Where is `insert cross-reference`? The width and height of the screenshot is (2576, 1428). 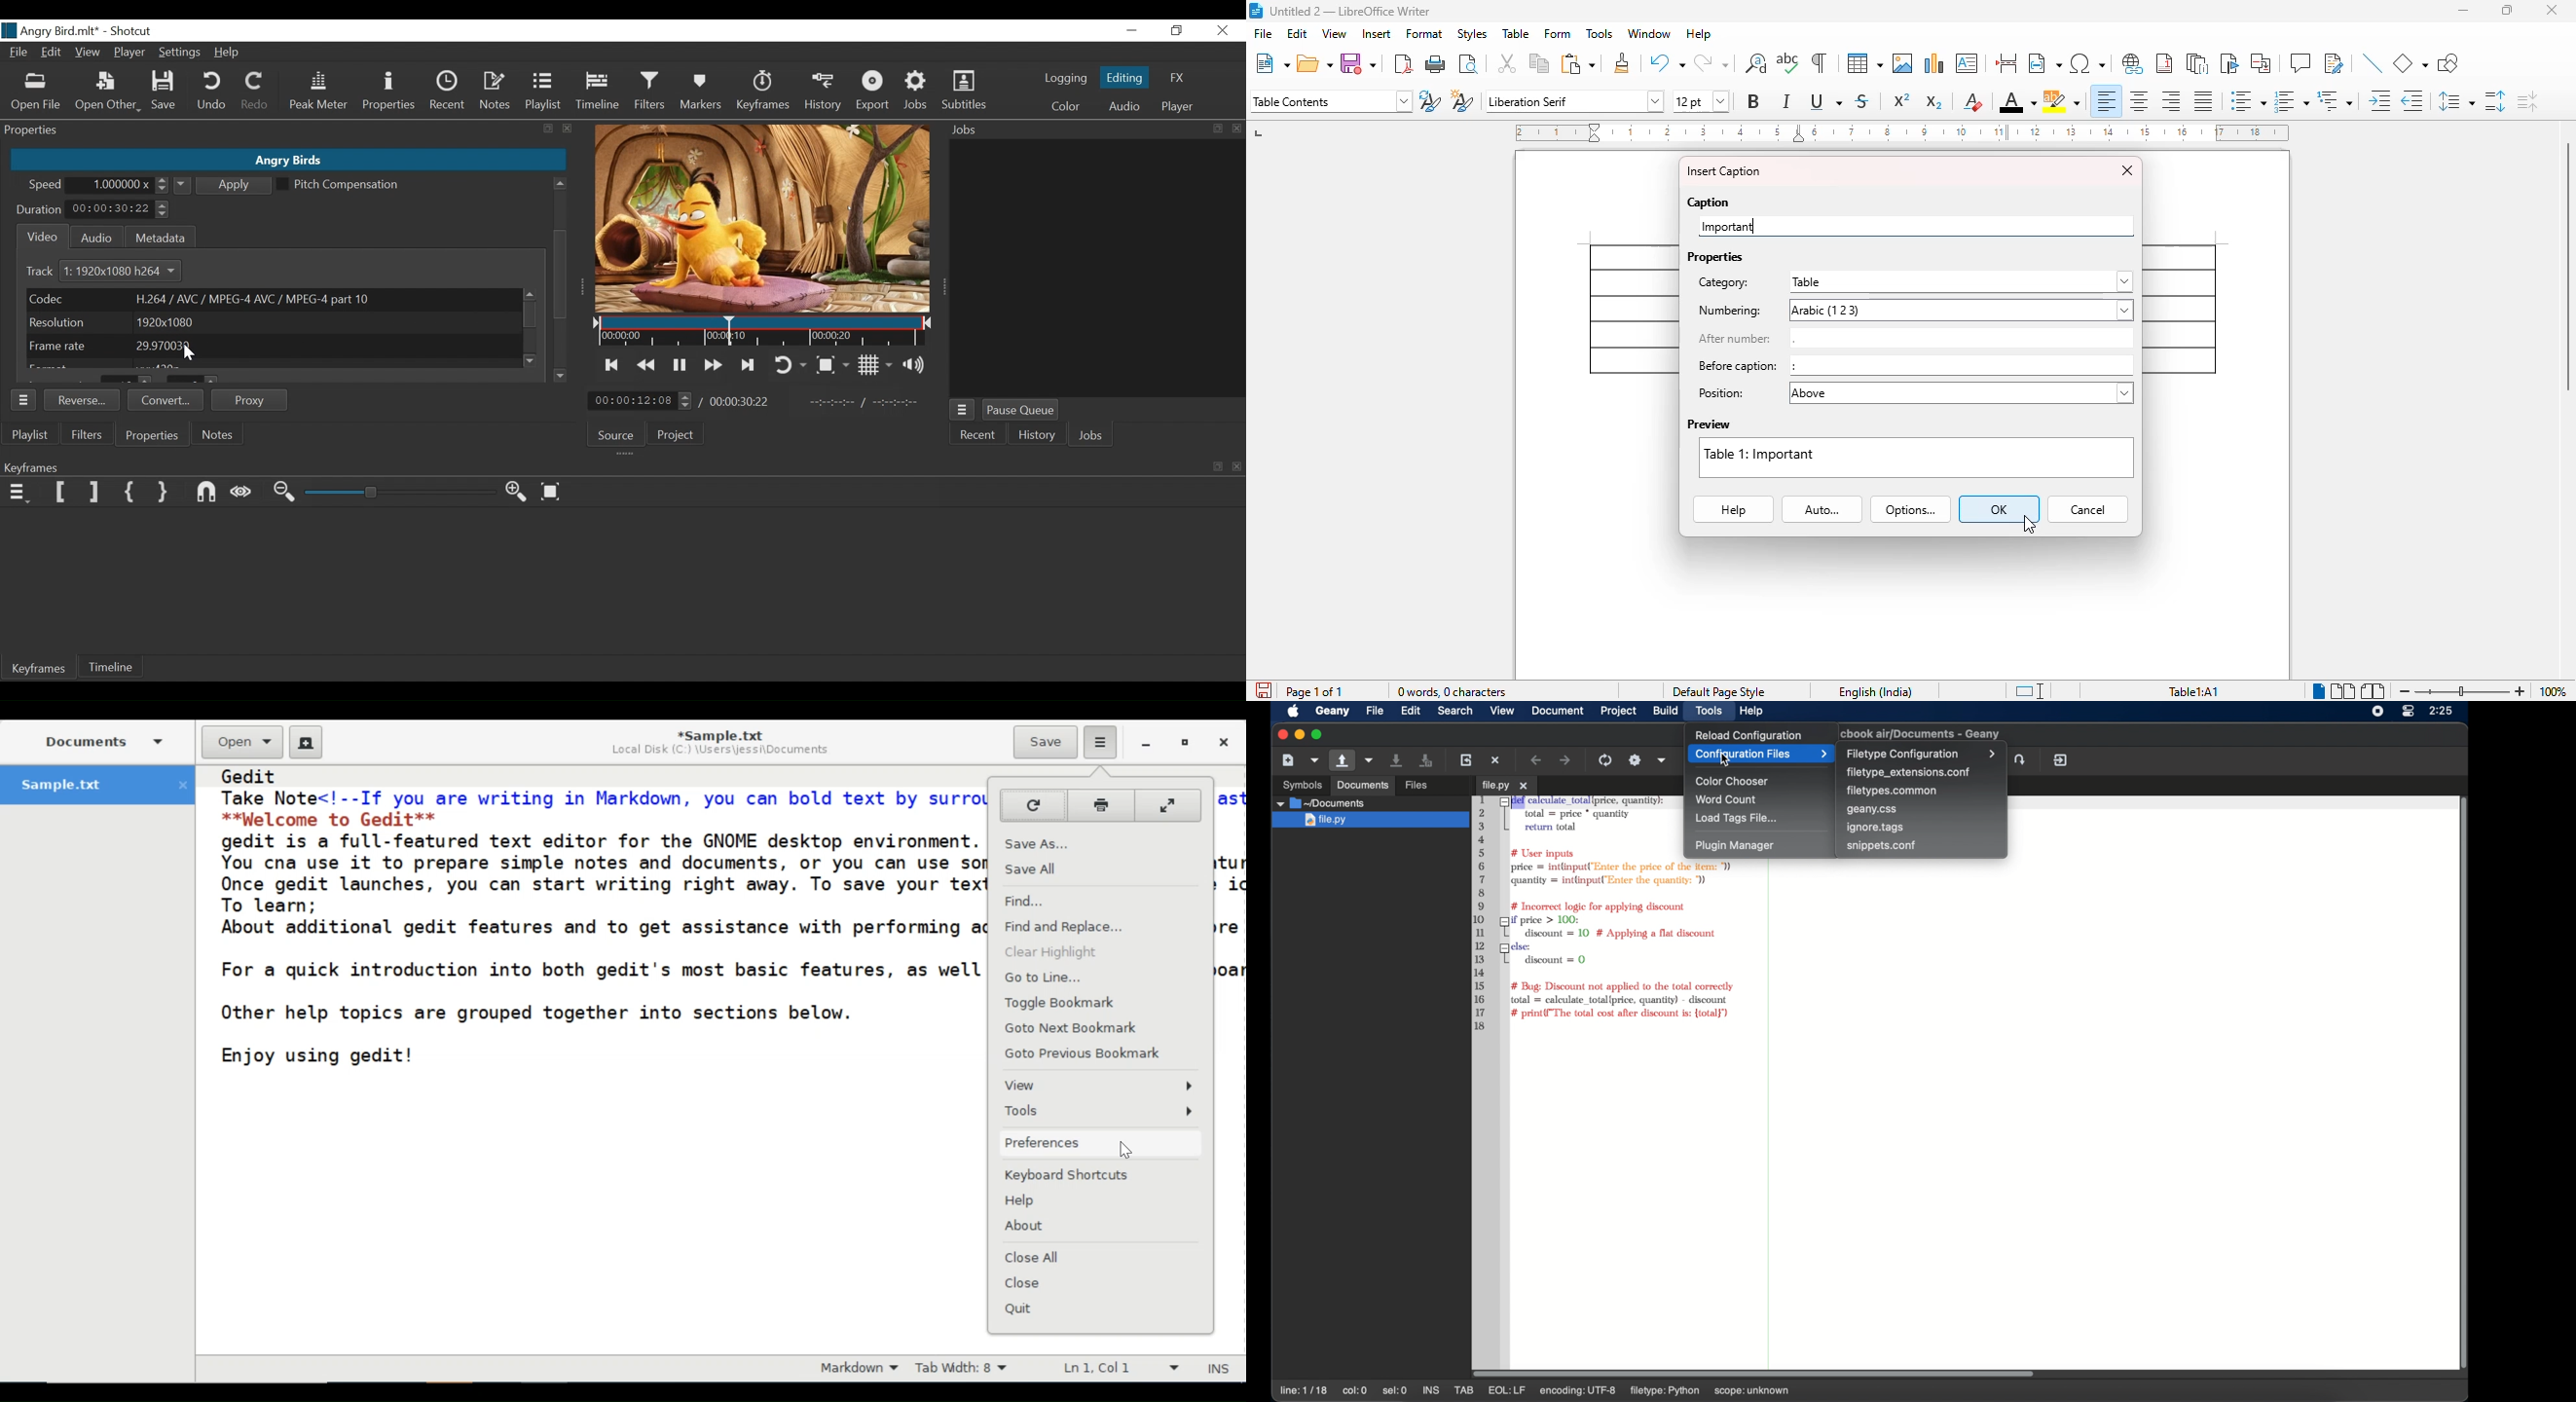 insert cross-reference is located at coordinates (2261, 62).